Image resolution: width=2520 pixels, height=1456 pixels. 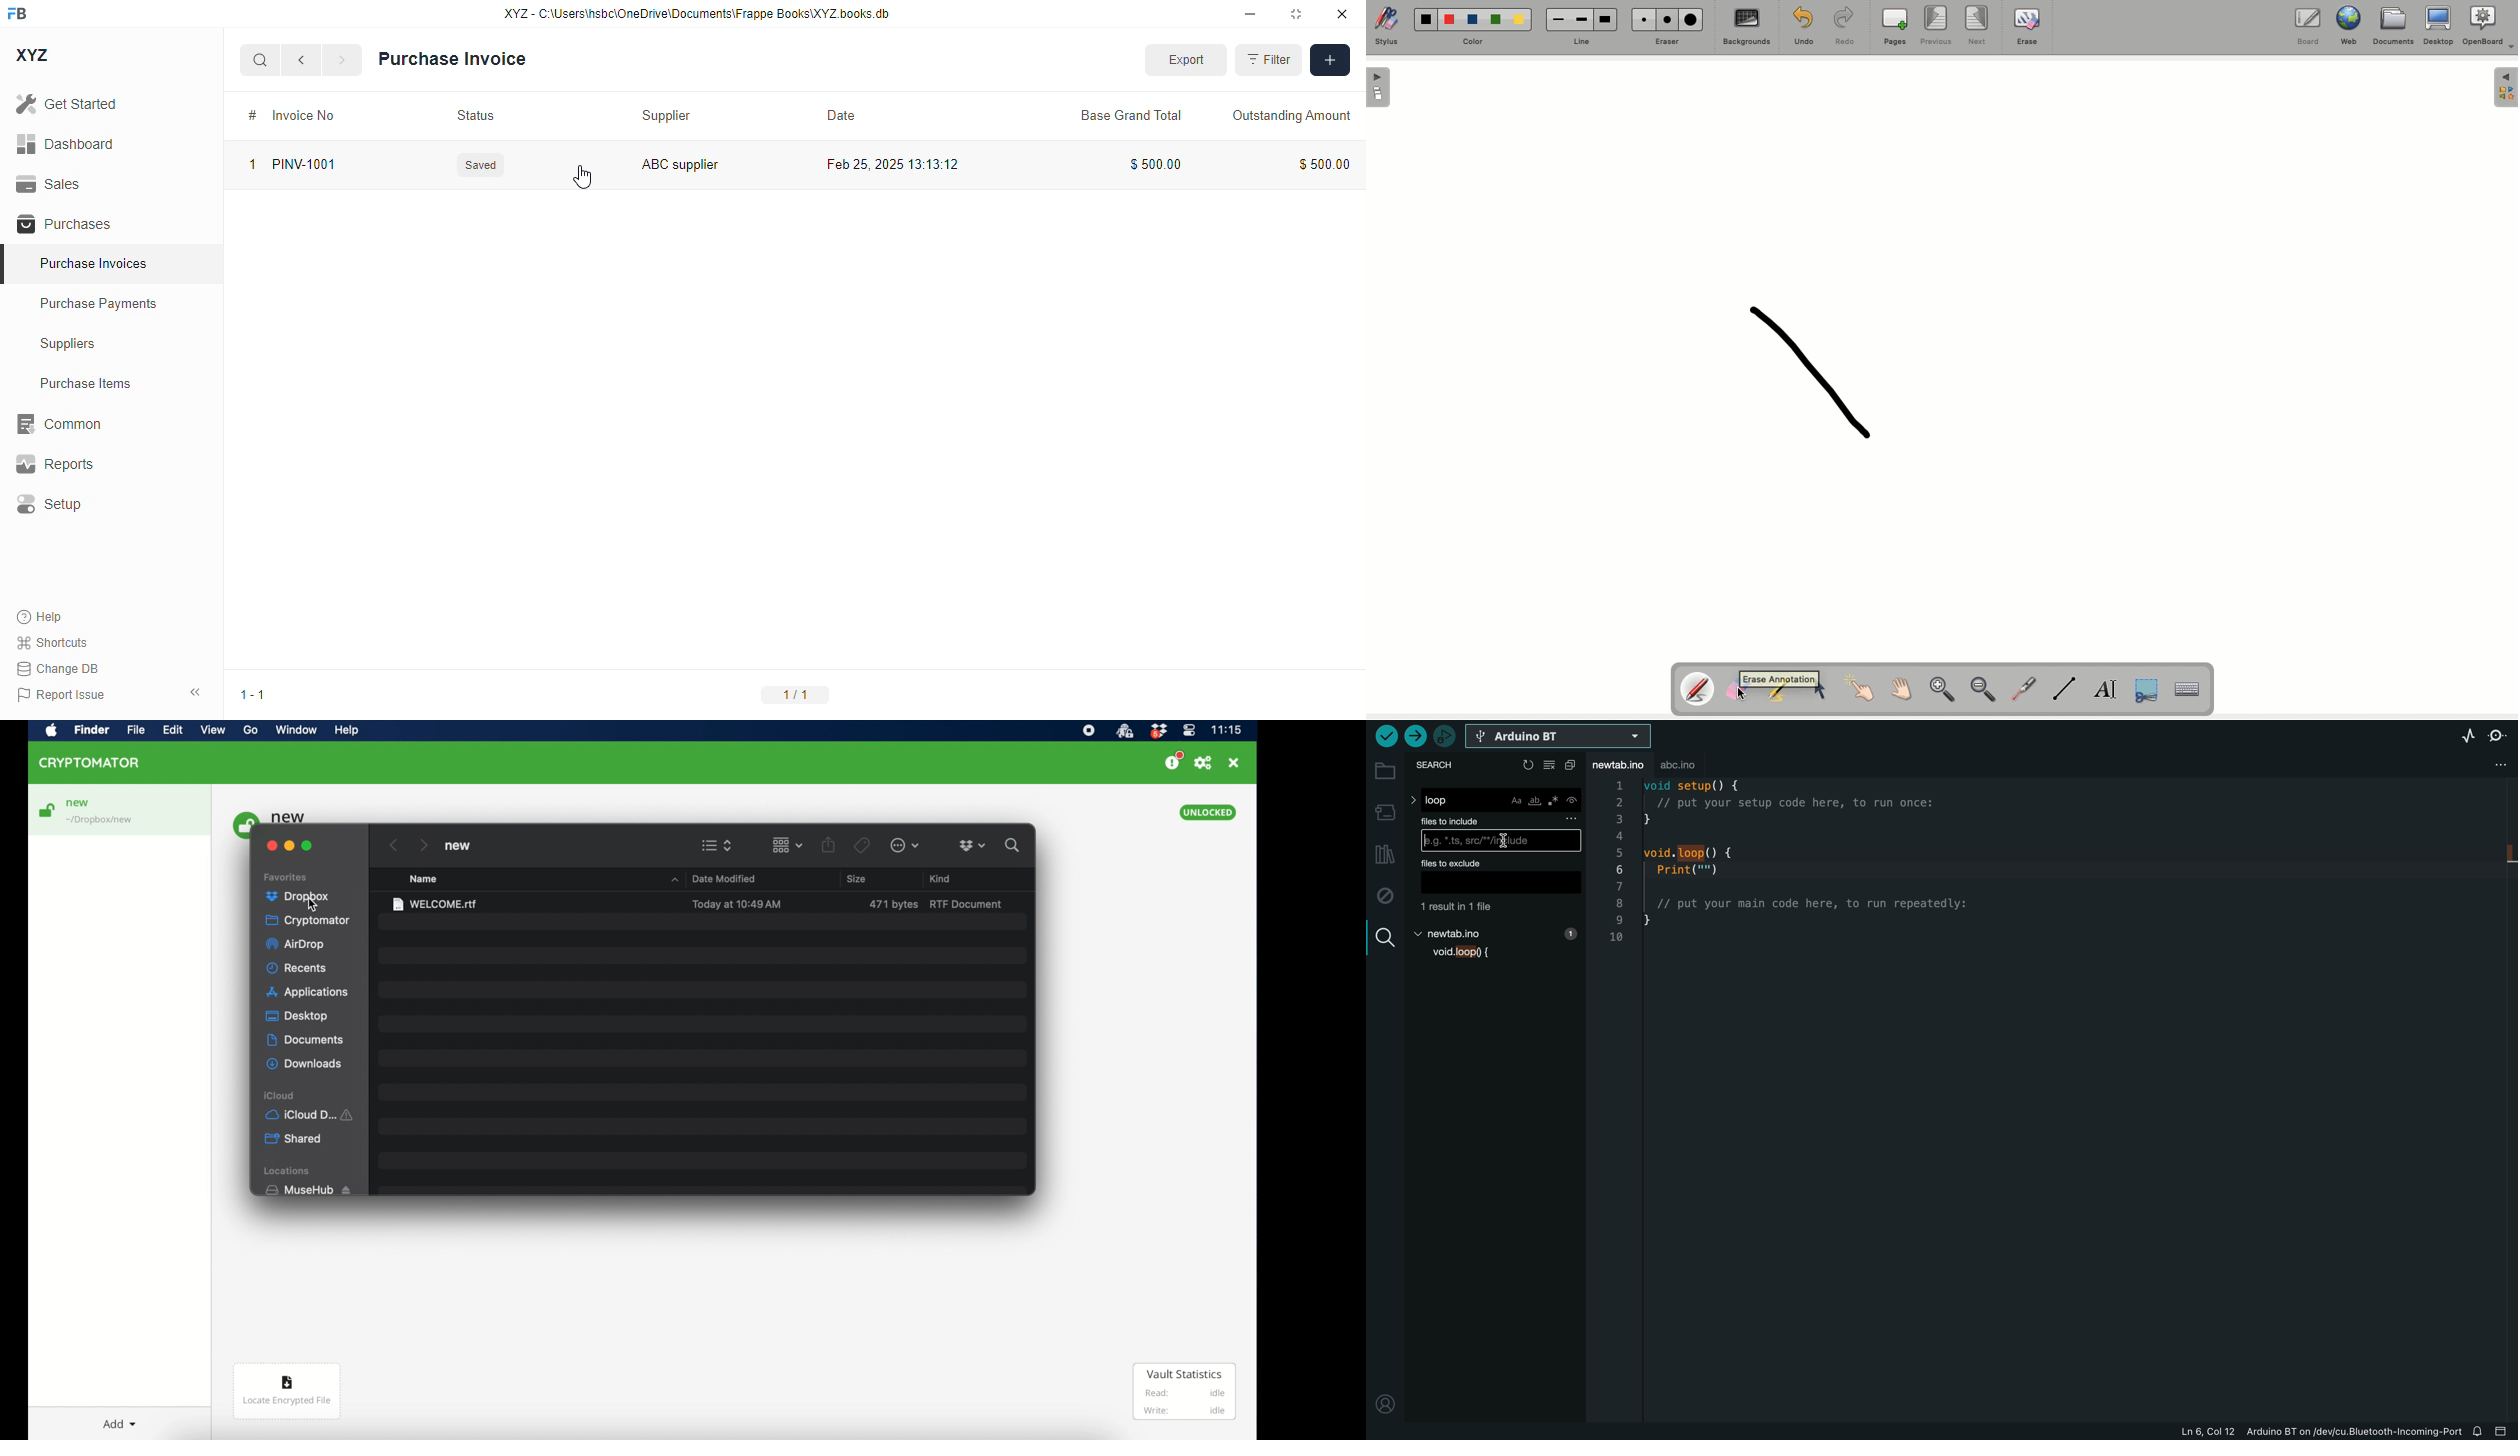 What do you see at coordinates (1440, 766) in the screenshot?
I see `search` at bounding box center [1440, 766].